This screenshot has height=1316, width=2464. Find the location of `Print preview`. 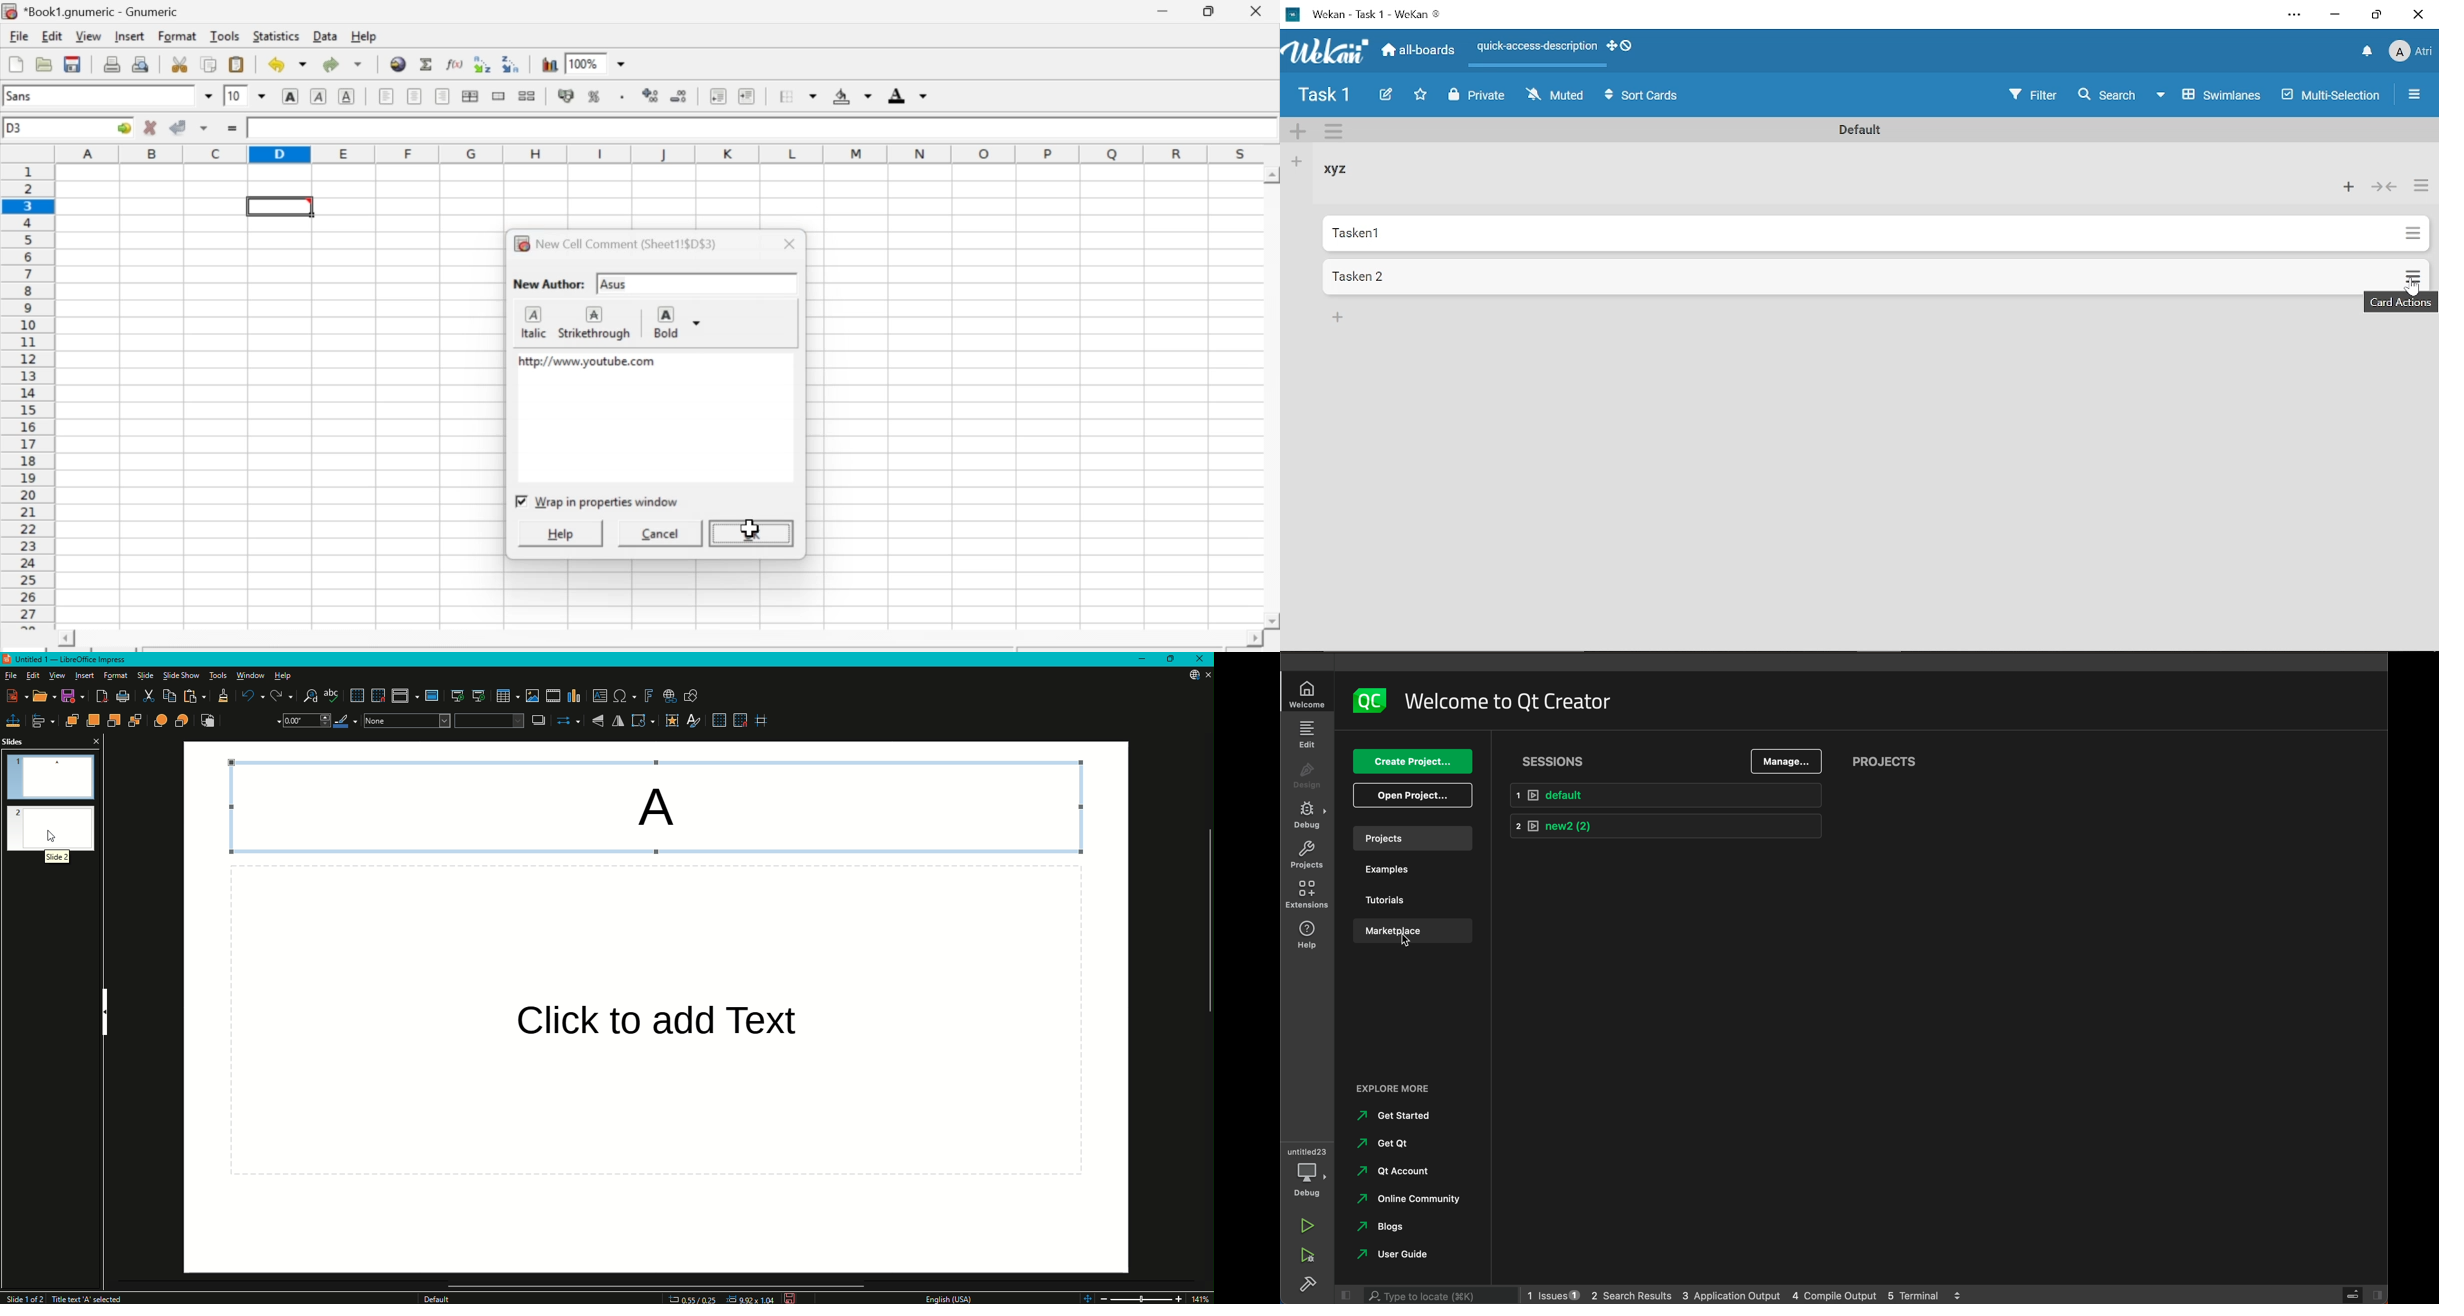

Print preview is located at coordinates (144, 64).